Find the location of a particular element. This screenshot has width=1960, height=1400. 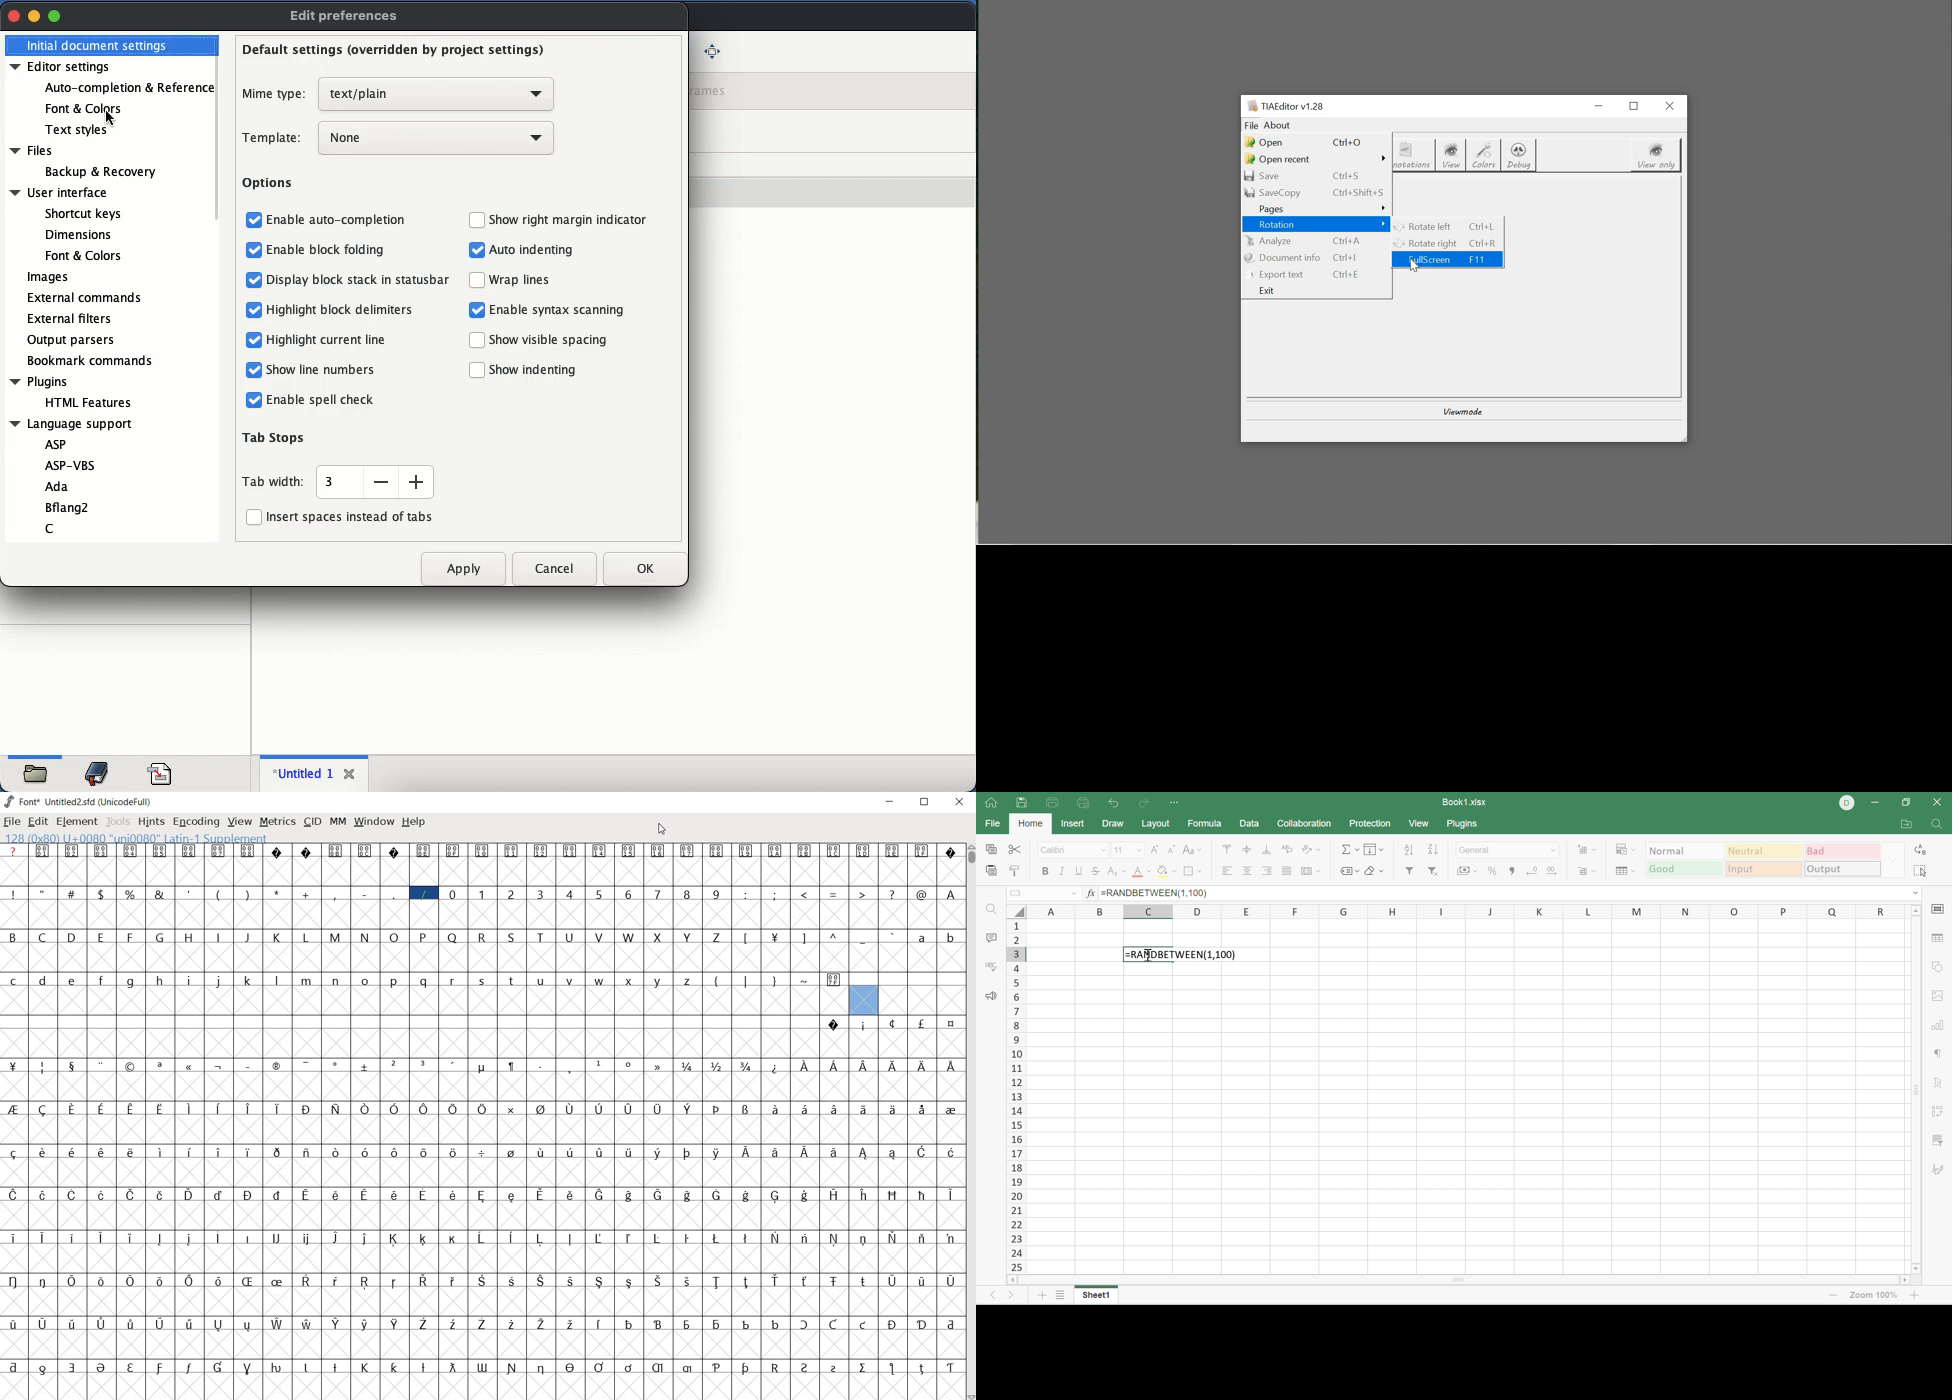

glyph is located at coordinates (540, 1282).